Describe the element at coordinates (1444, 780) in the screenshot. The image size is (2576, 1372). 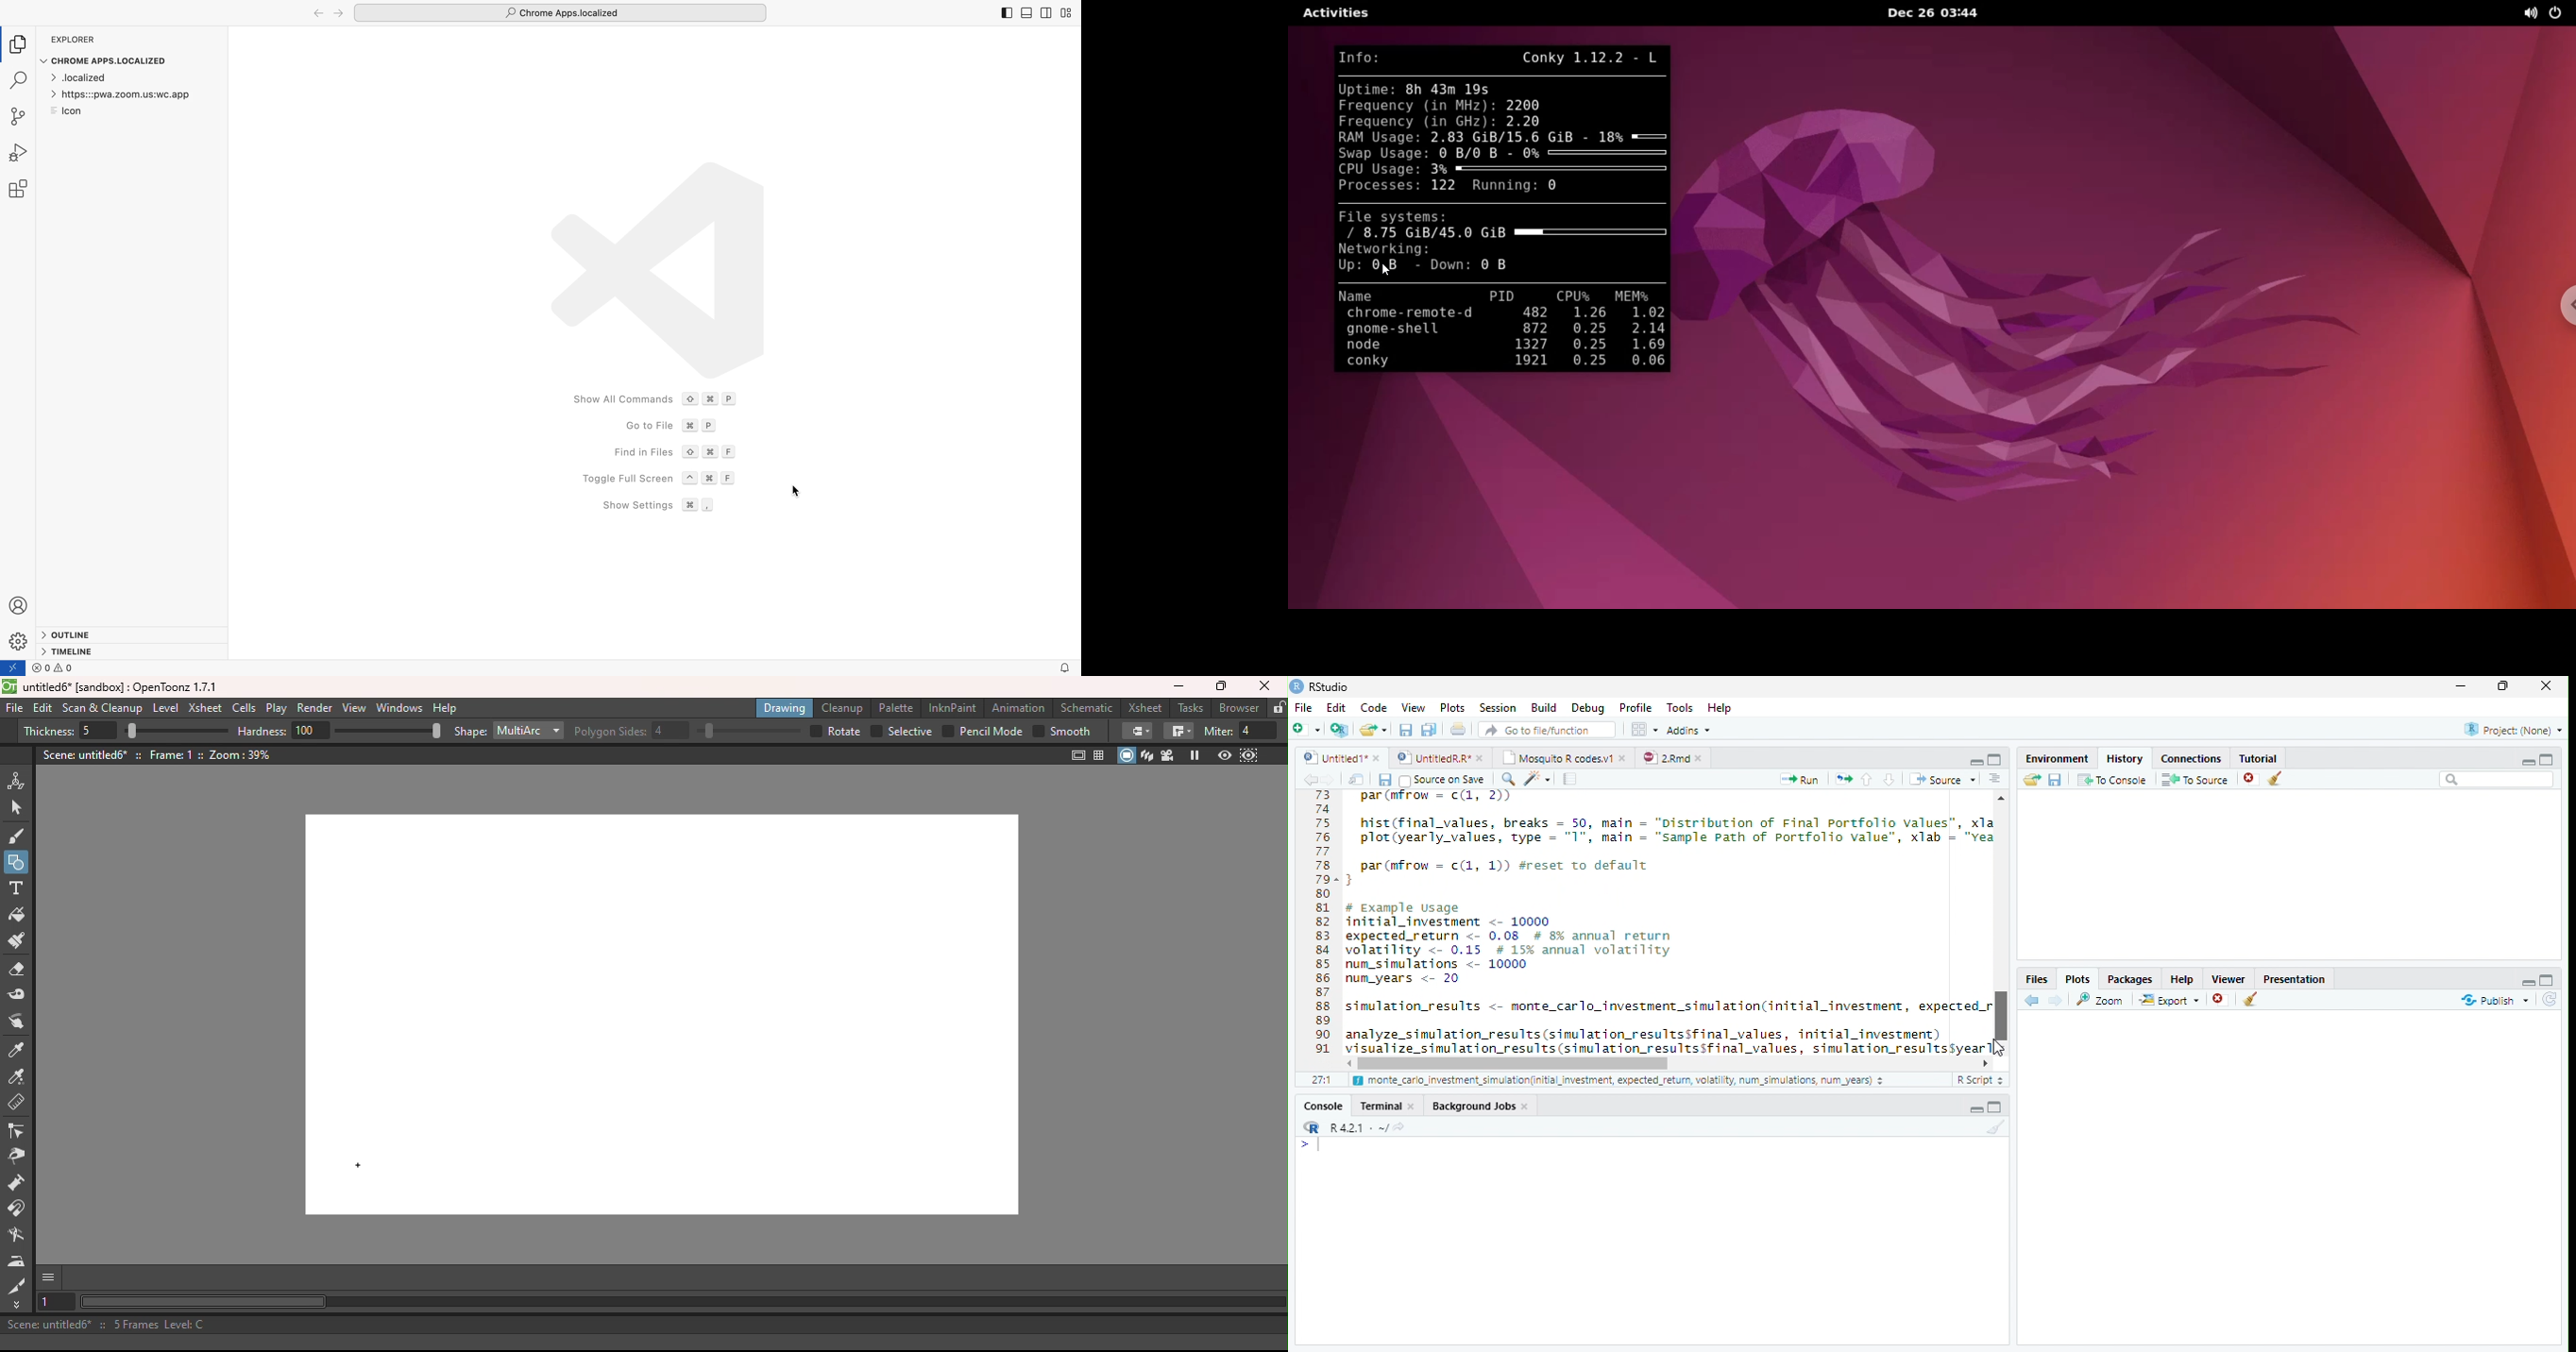
I see `Source on save` at that location.